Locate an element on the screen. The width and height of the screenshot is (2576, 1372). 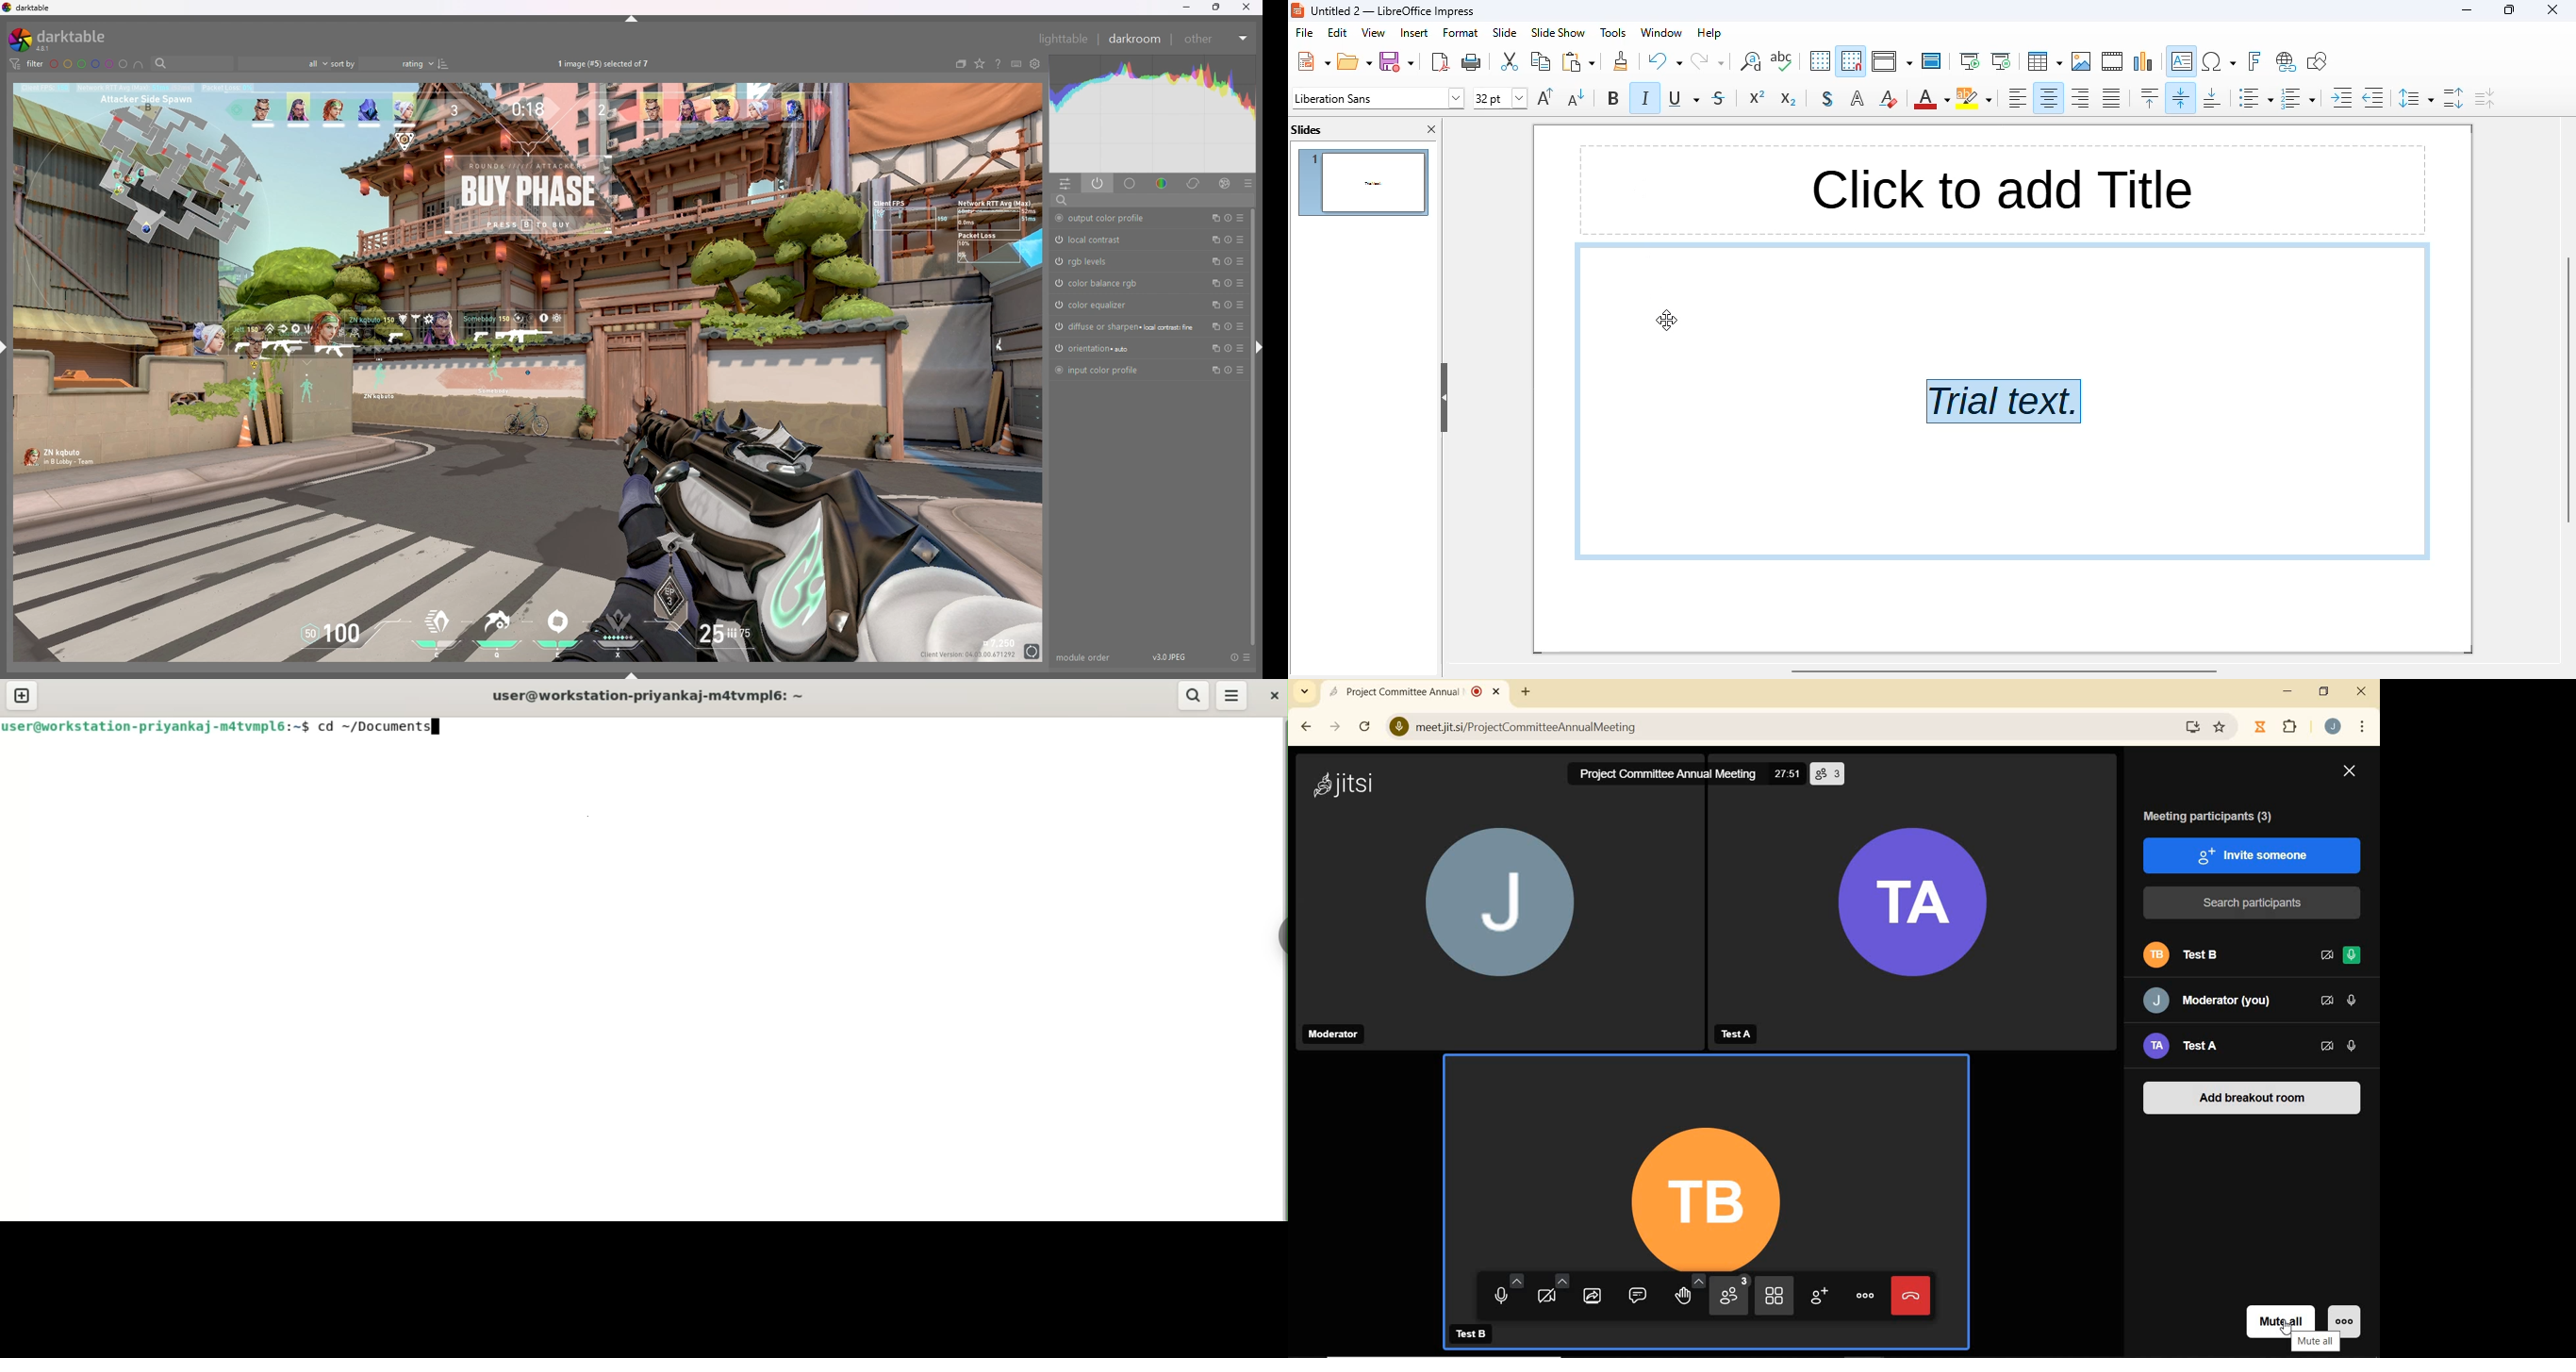
spelling is located at coordinates (1781, 60).